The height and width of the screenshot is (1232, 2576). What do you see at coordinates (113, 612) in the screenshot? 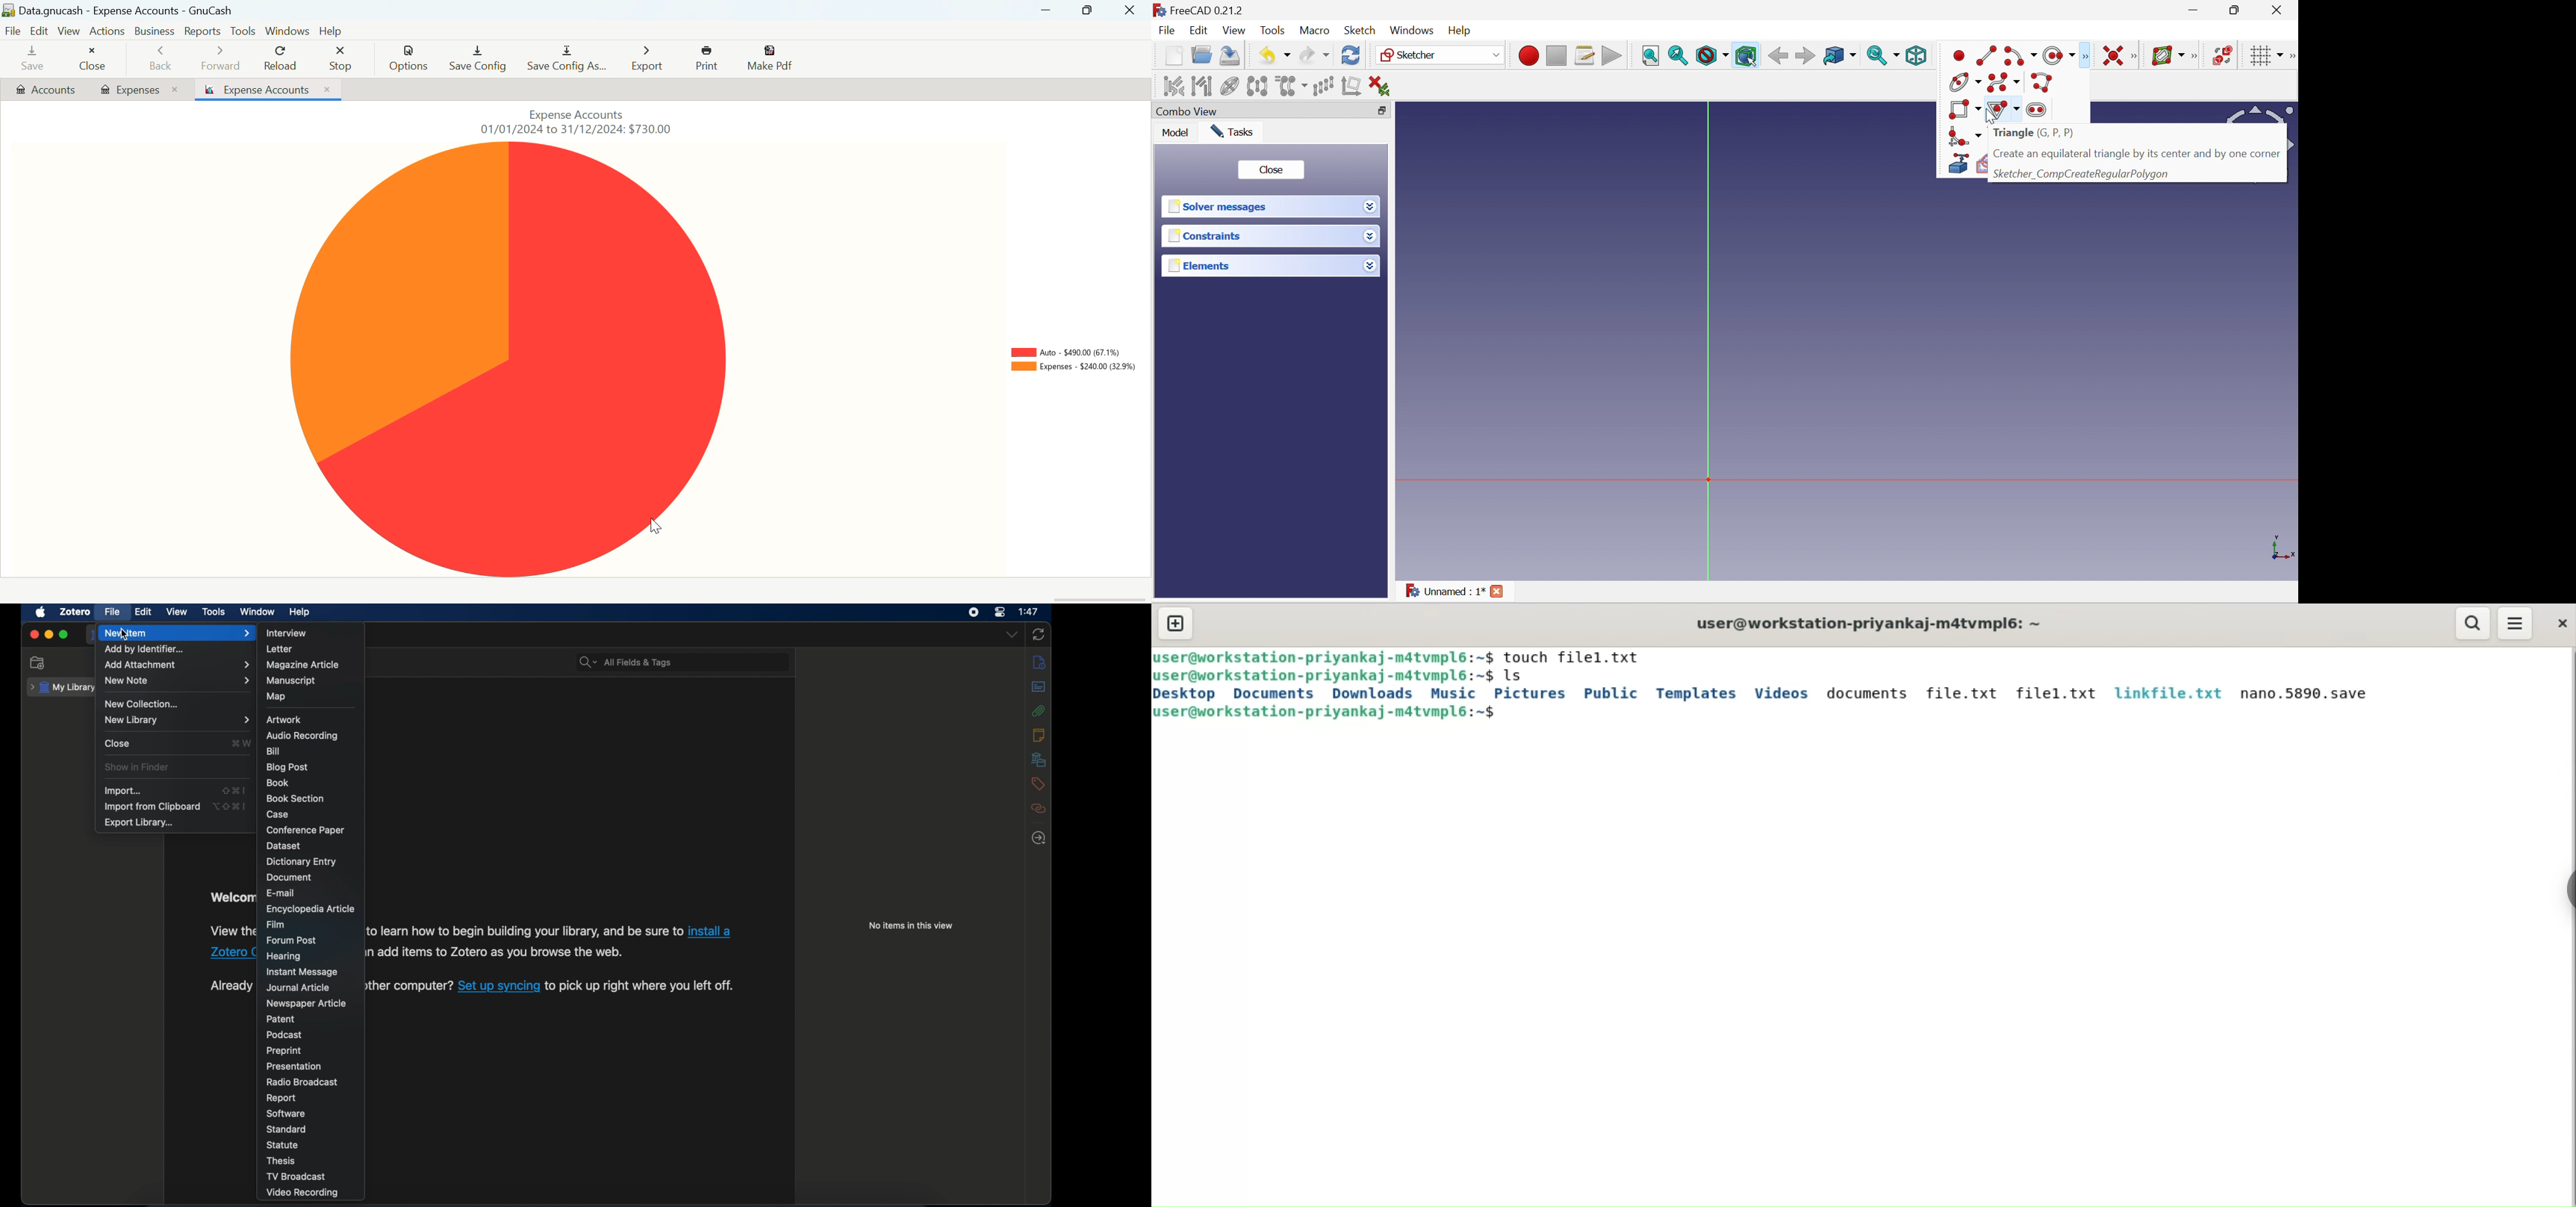
I see `file` at bounding box center [113, 612].